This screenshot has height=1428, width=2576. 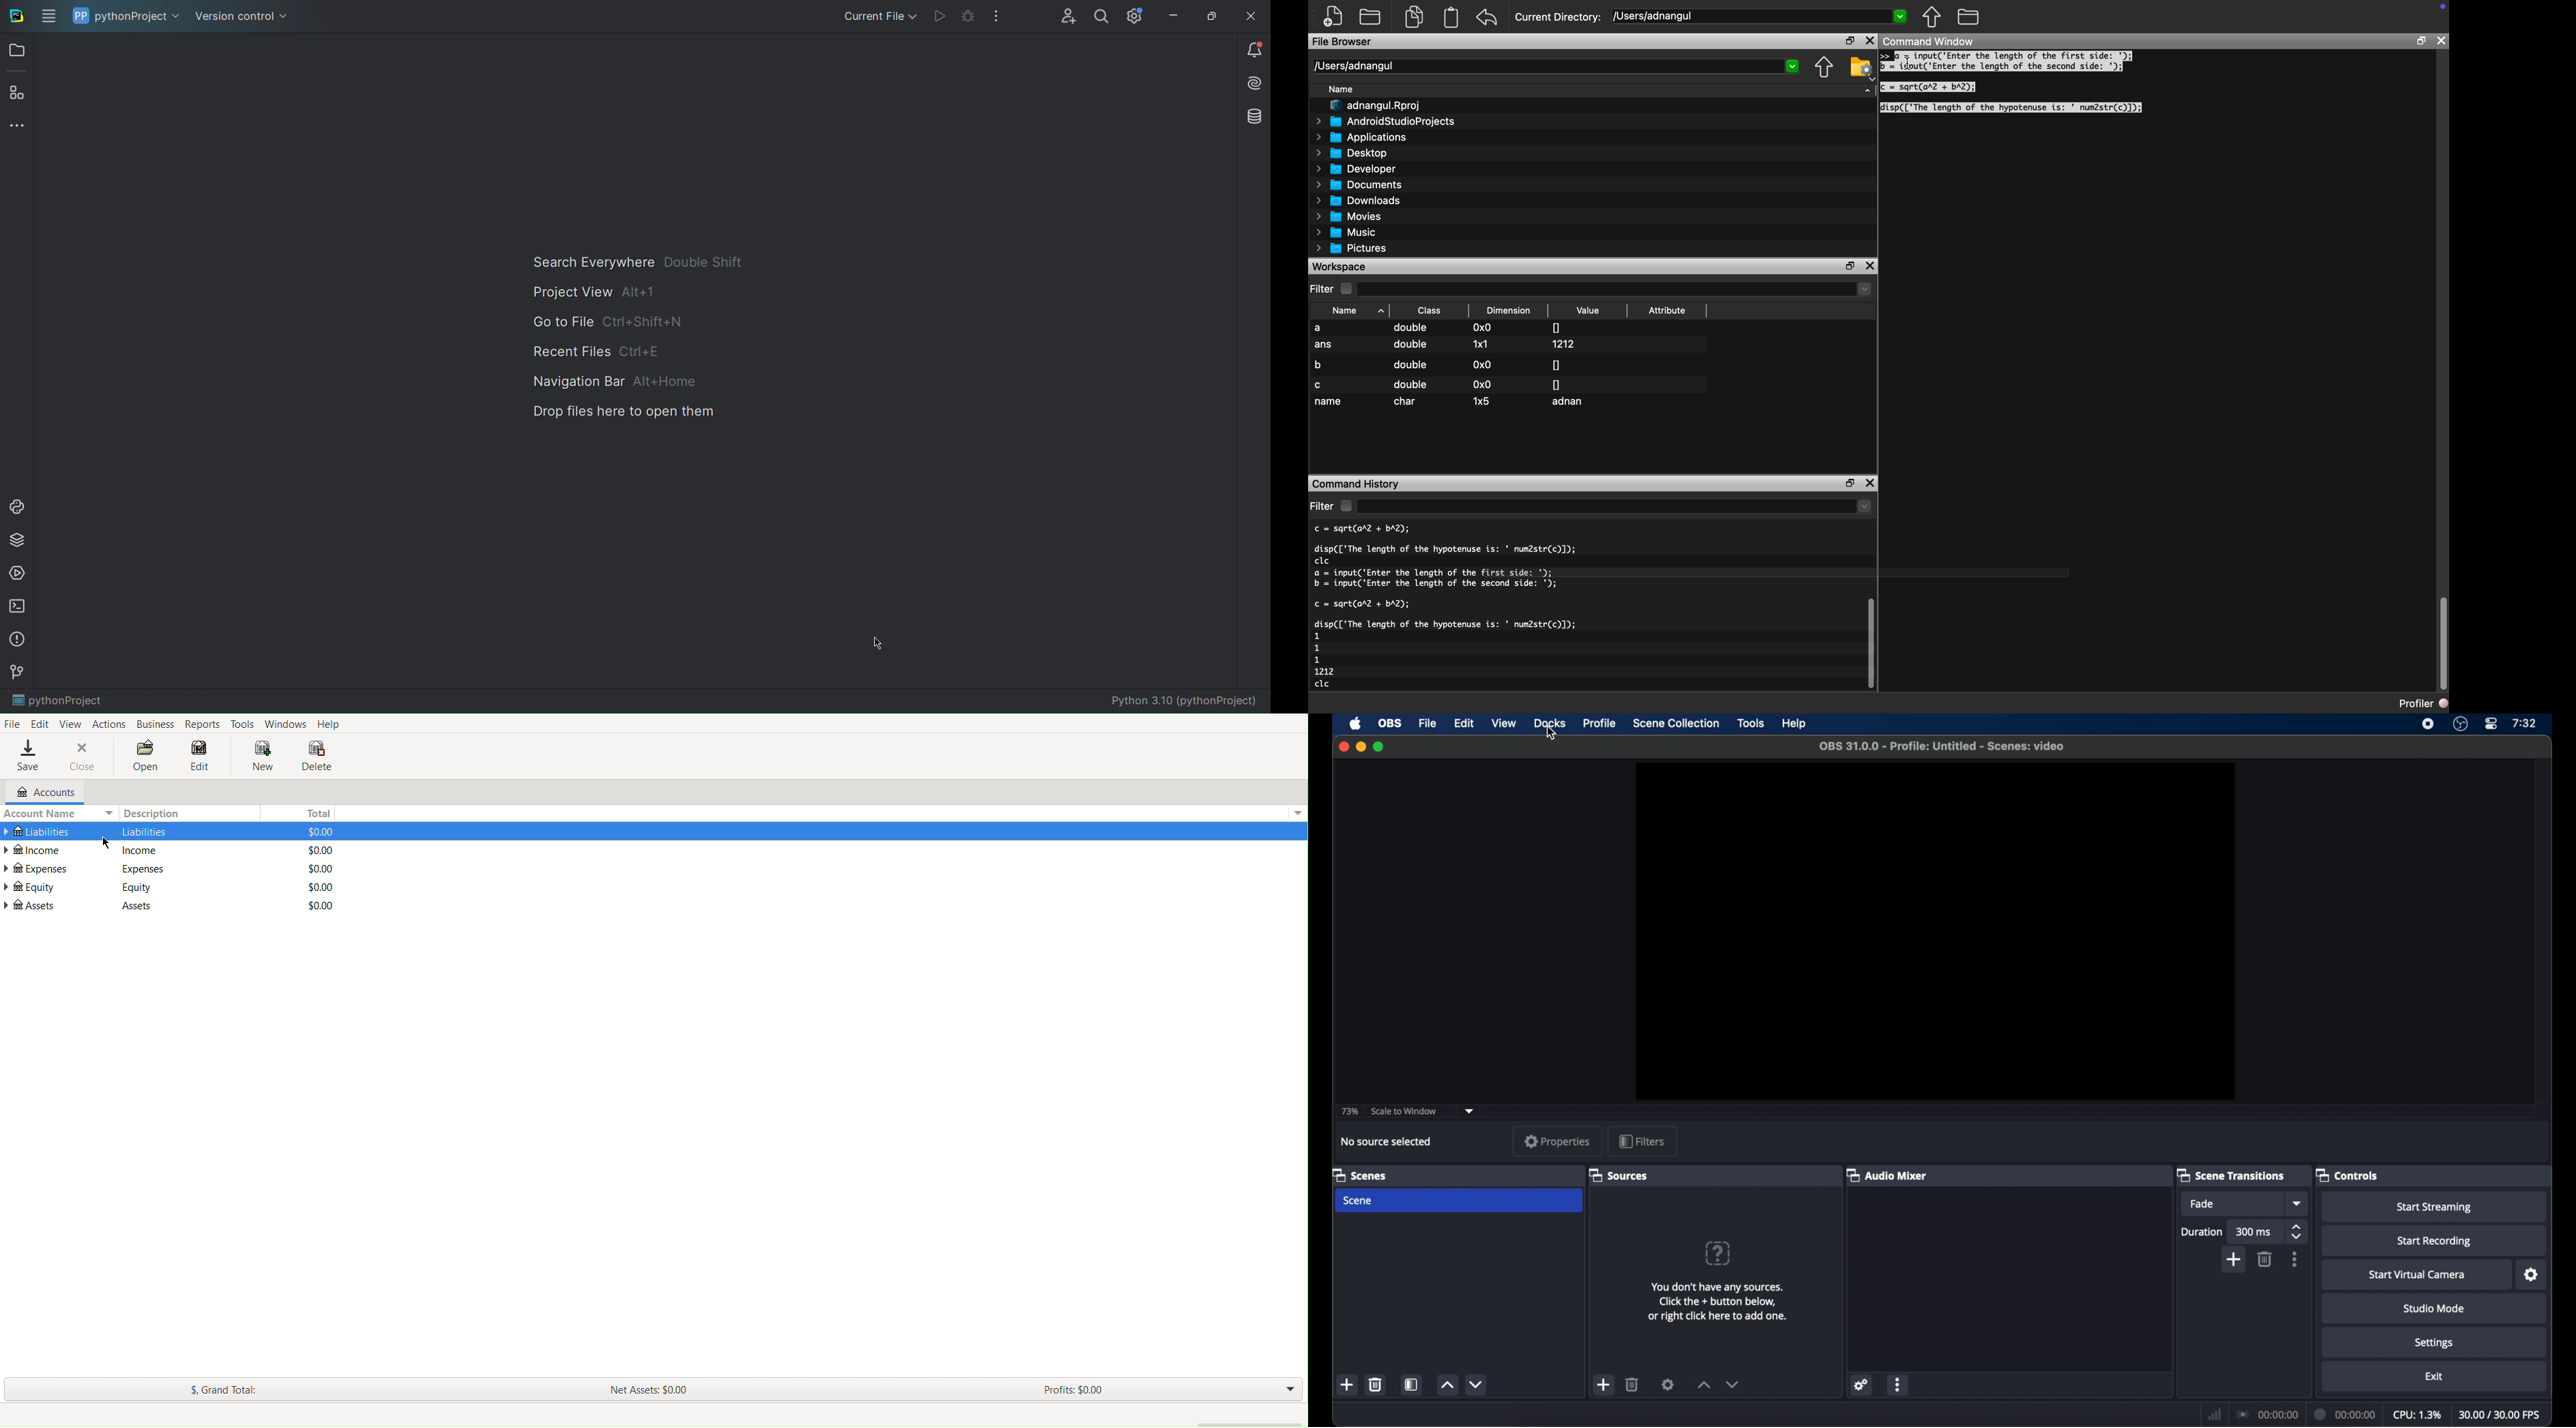 I want to click on ans, so click(x=1324, y=346).